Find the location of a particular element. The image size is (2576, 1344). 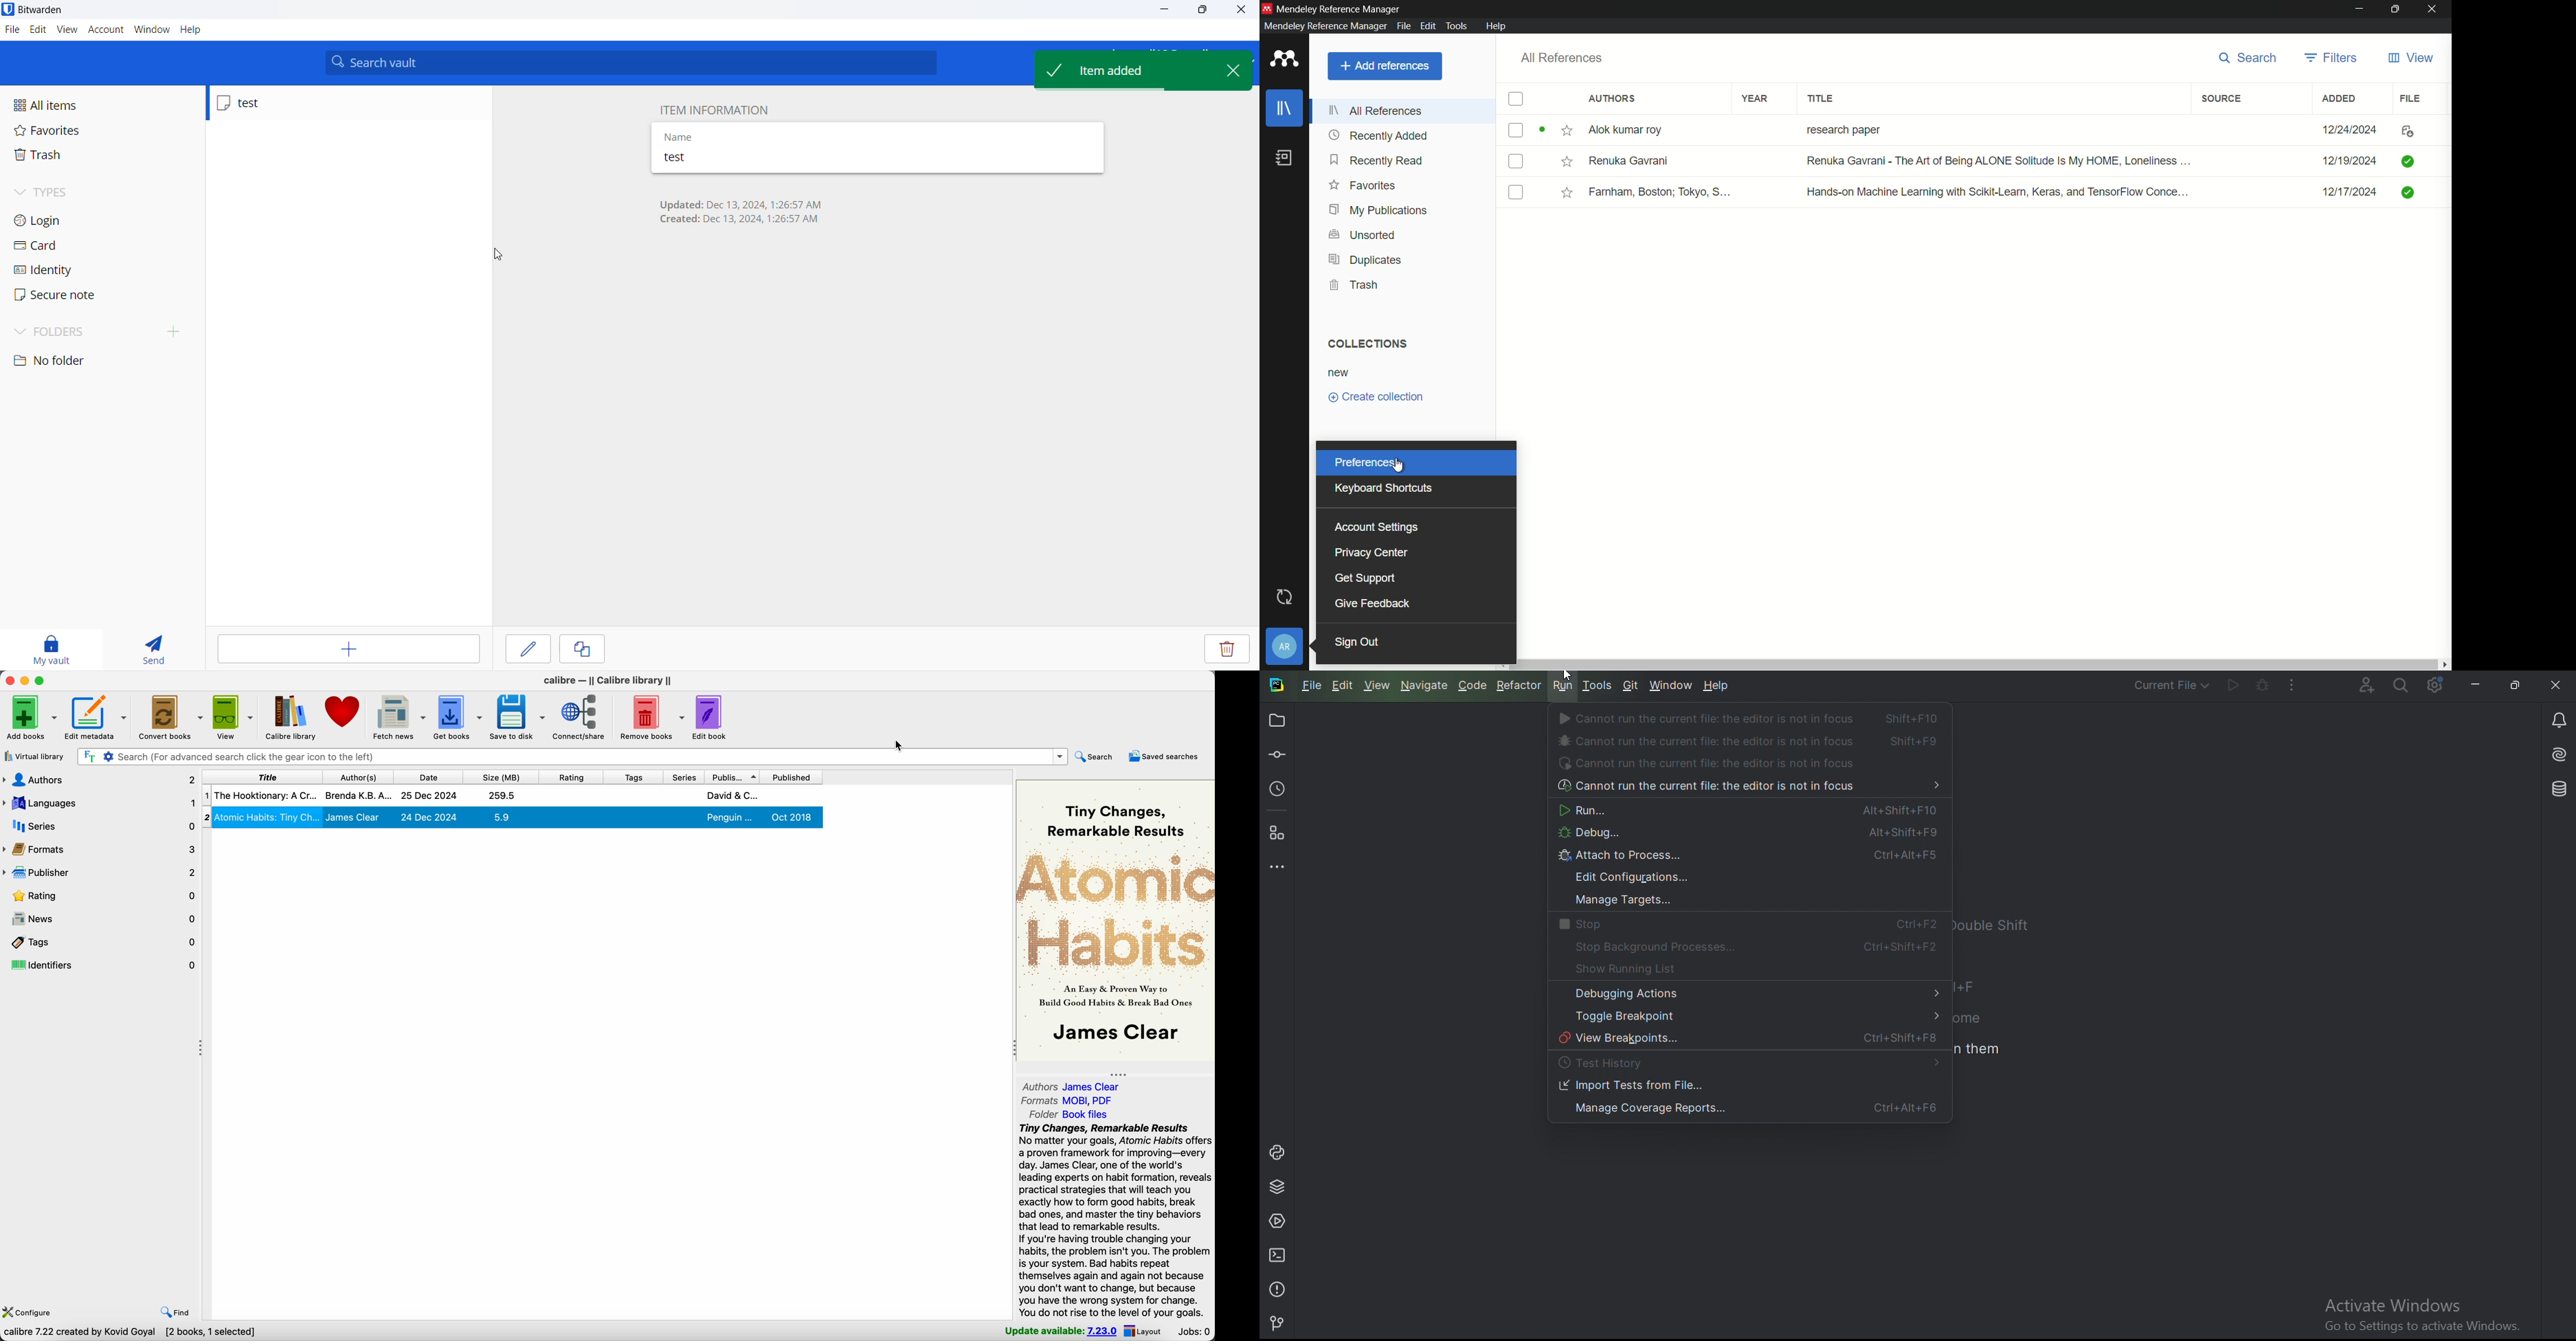

secure note is located at coordinates (71, 298).